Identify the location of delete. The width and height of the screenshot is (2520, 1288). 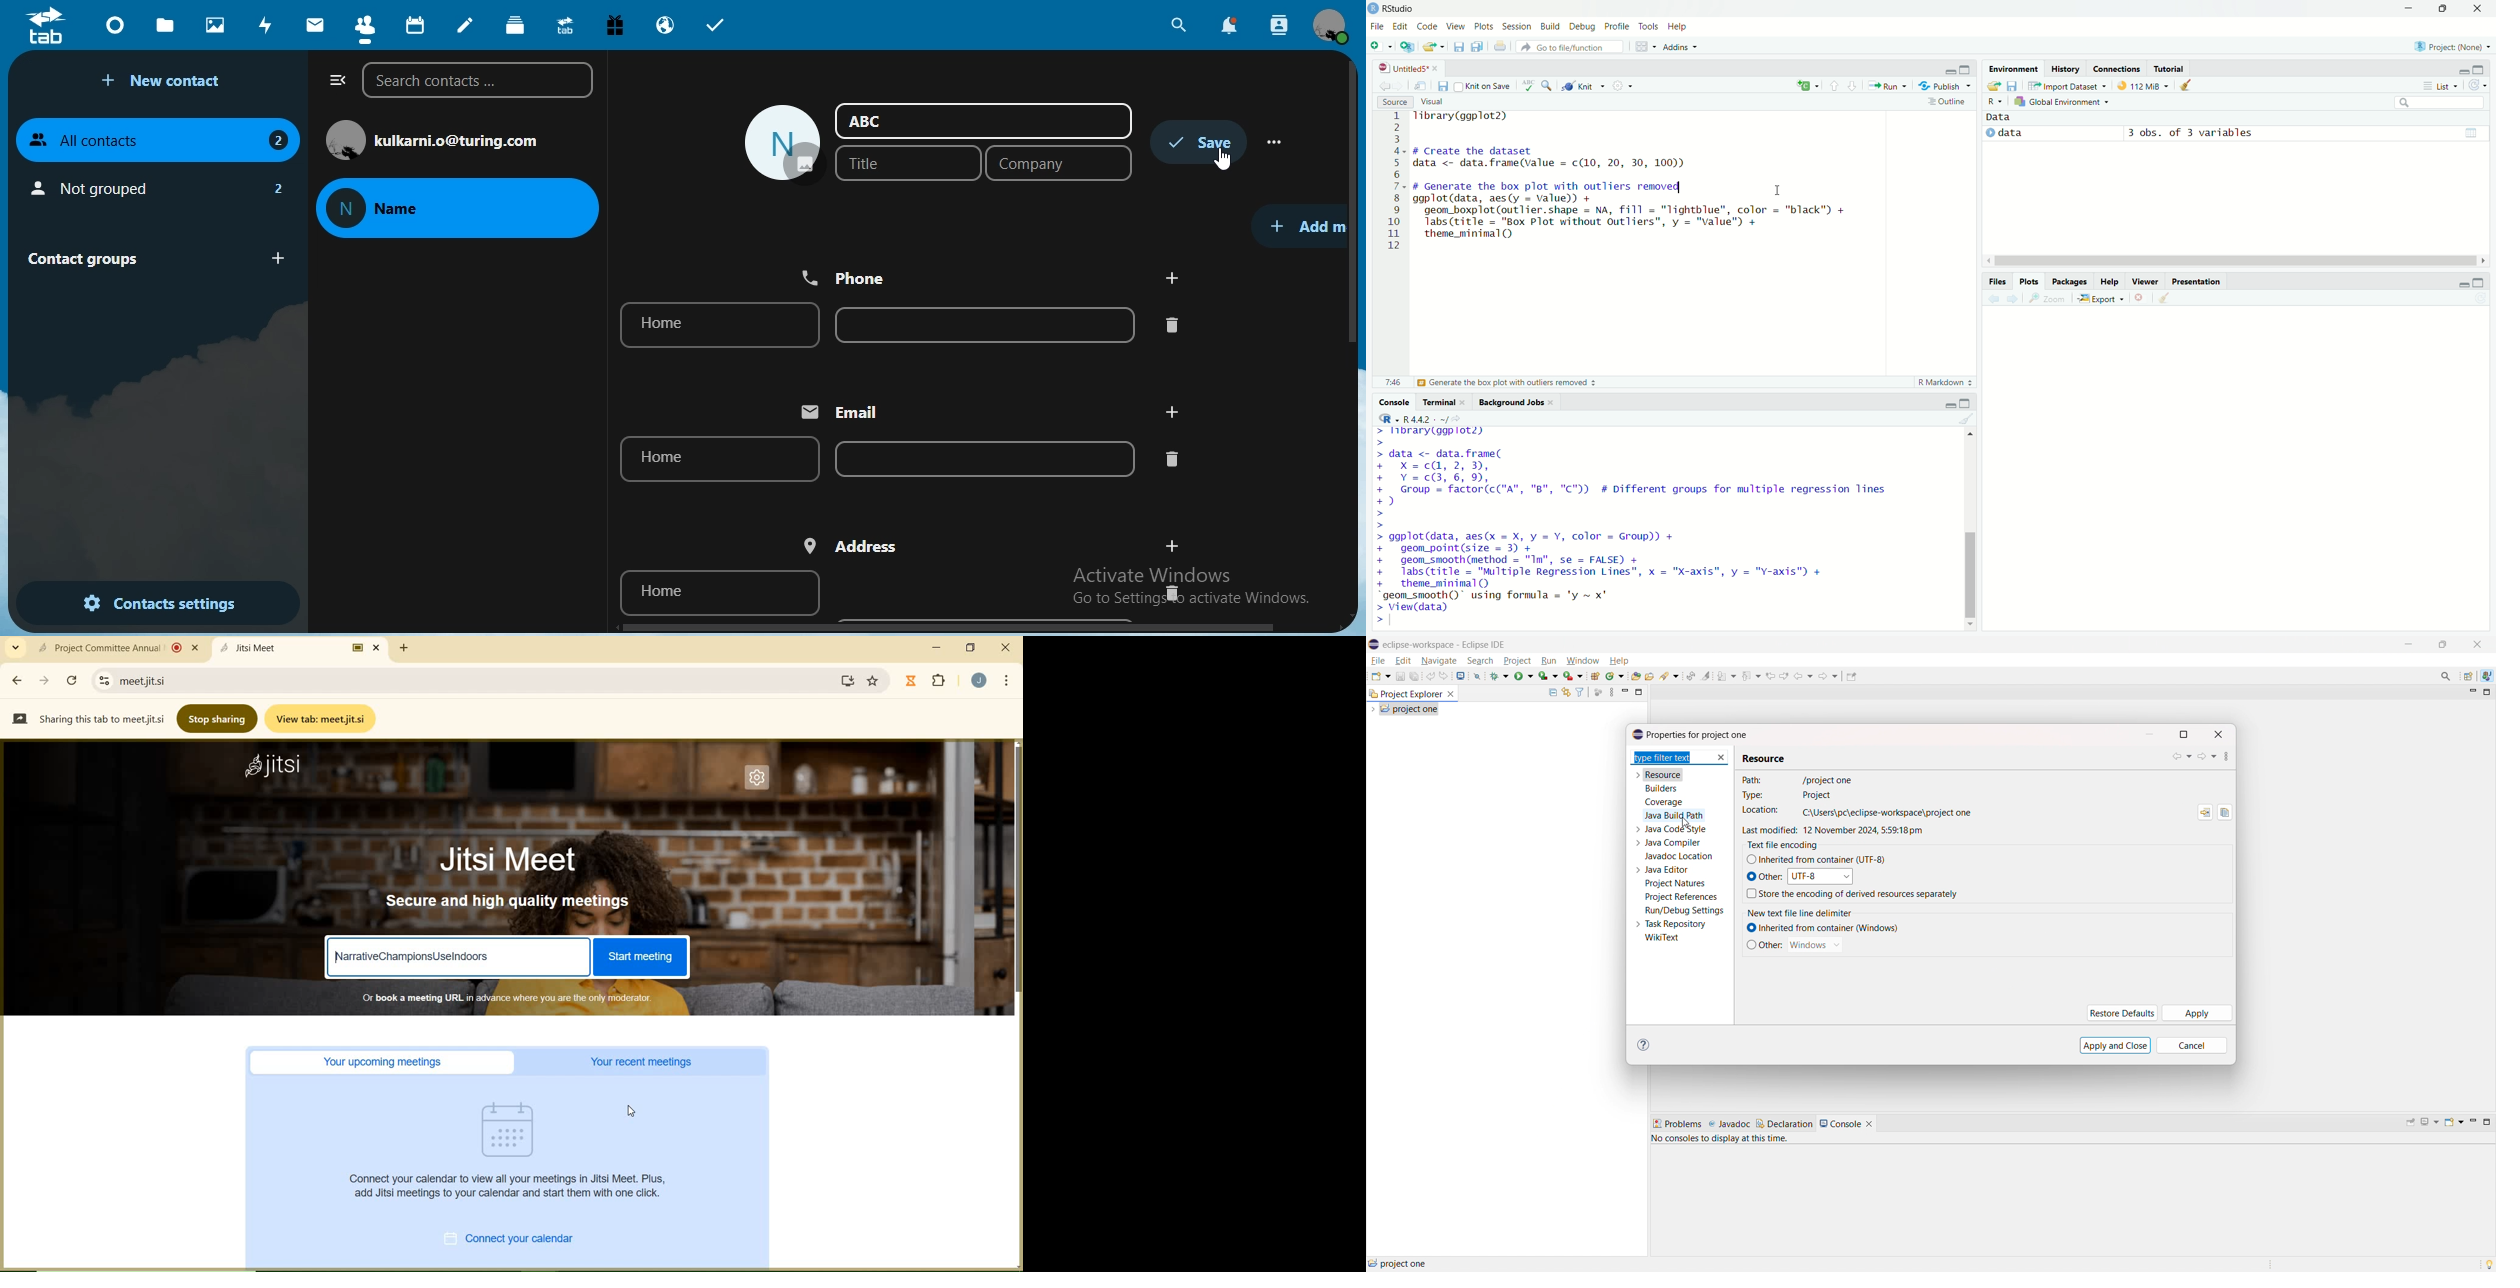
(1172, 459).